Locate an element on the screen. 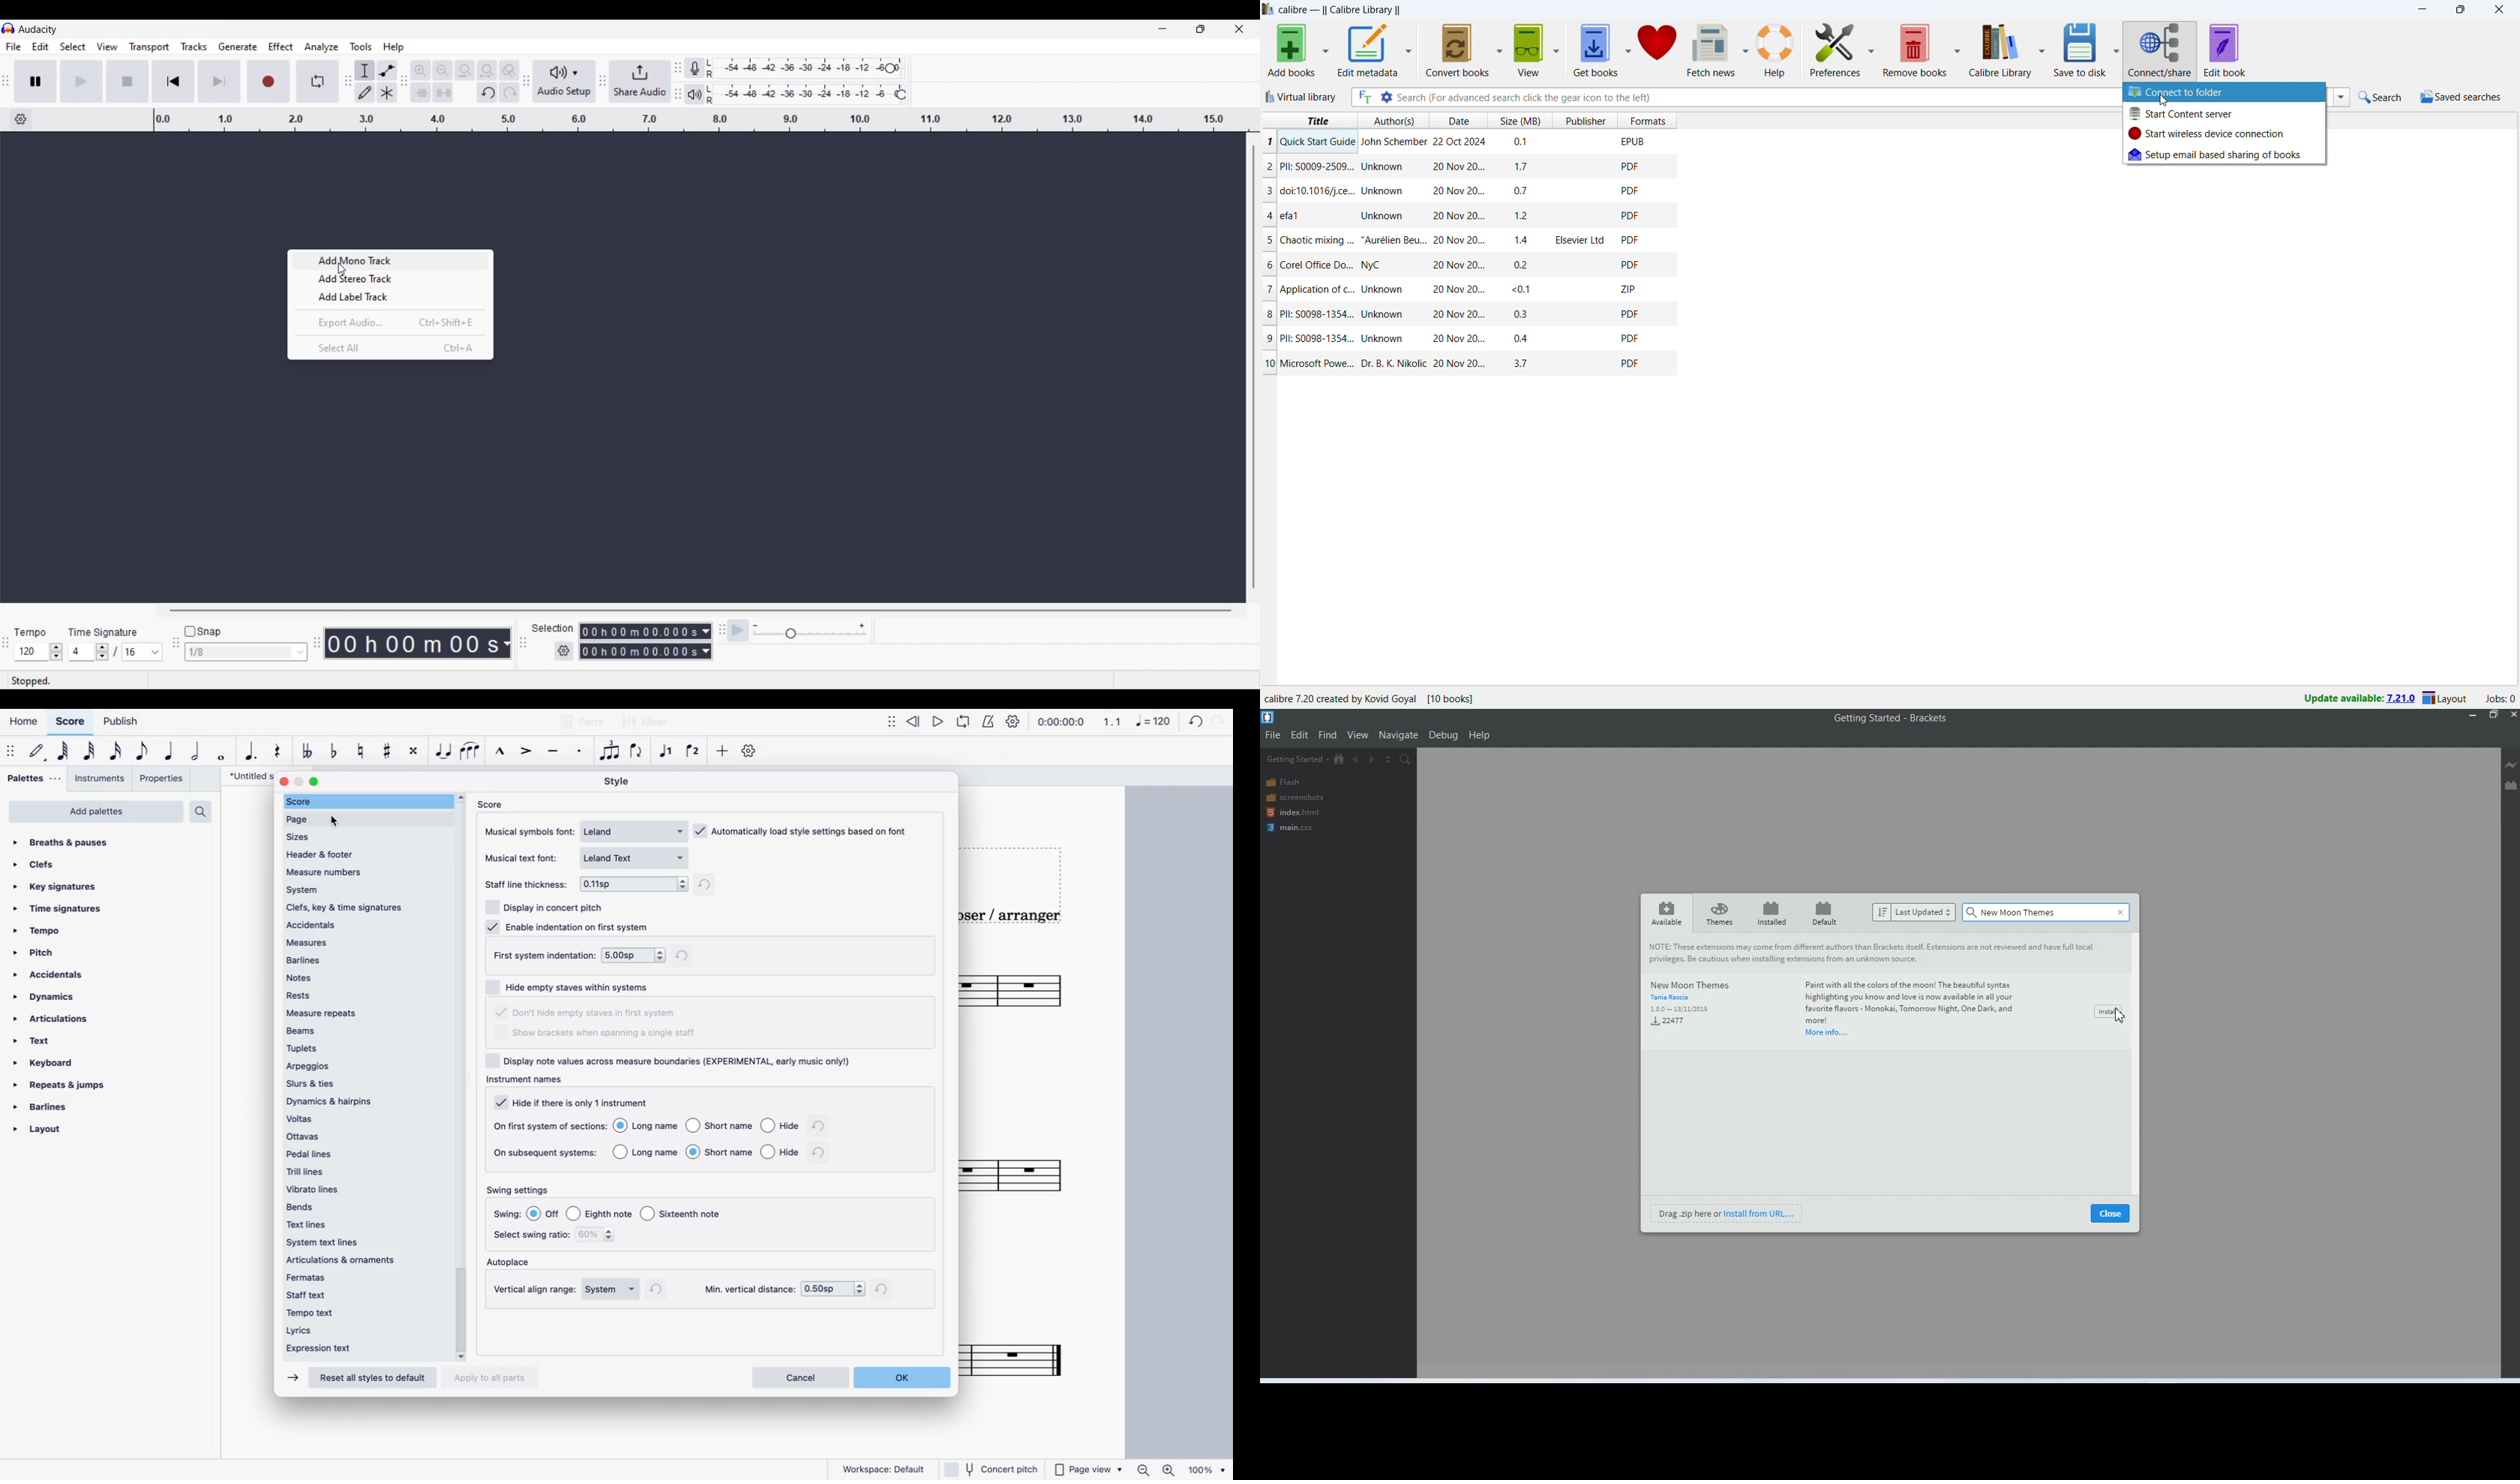 Image resolution: width=2520 pixels, height=1484 pixels. toggle sharp is located at coordinates (386, 751).